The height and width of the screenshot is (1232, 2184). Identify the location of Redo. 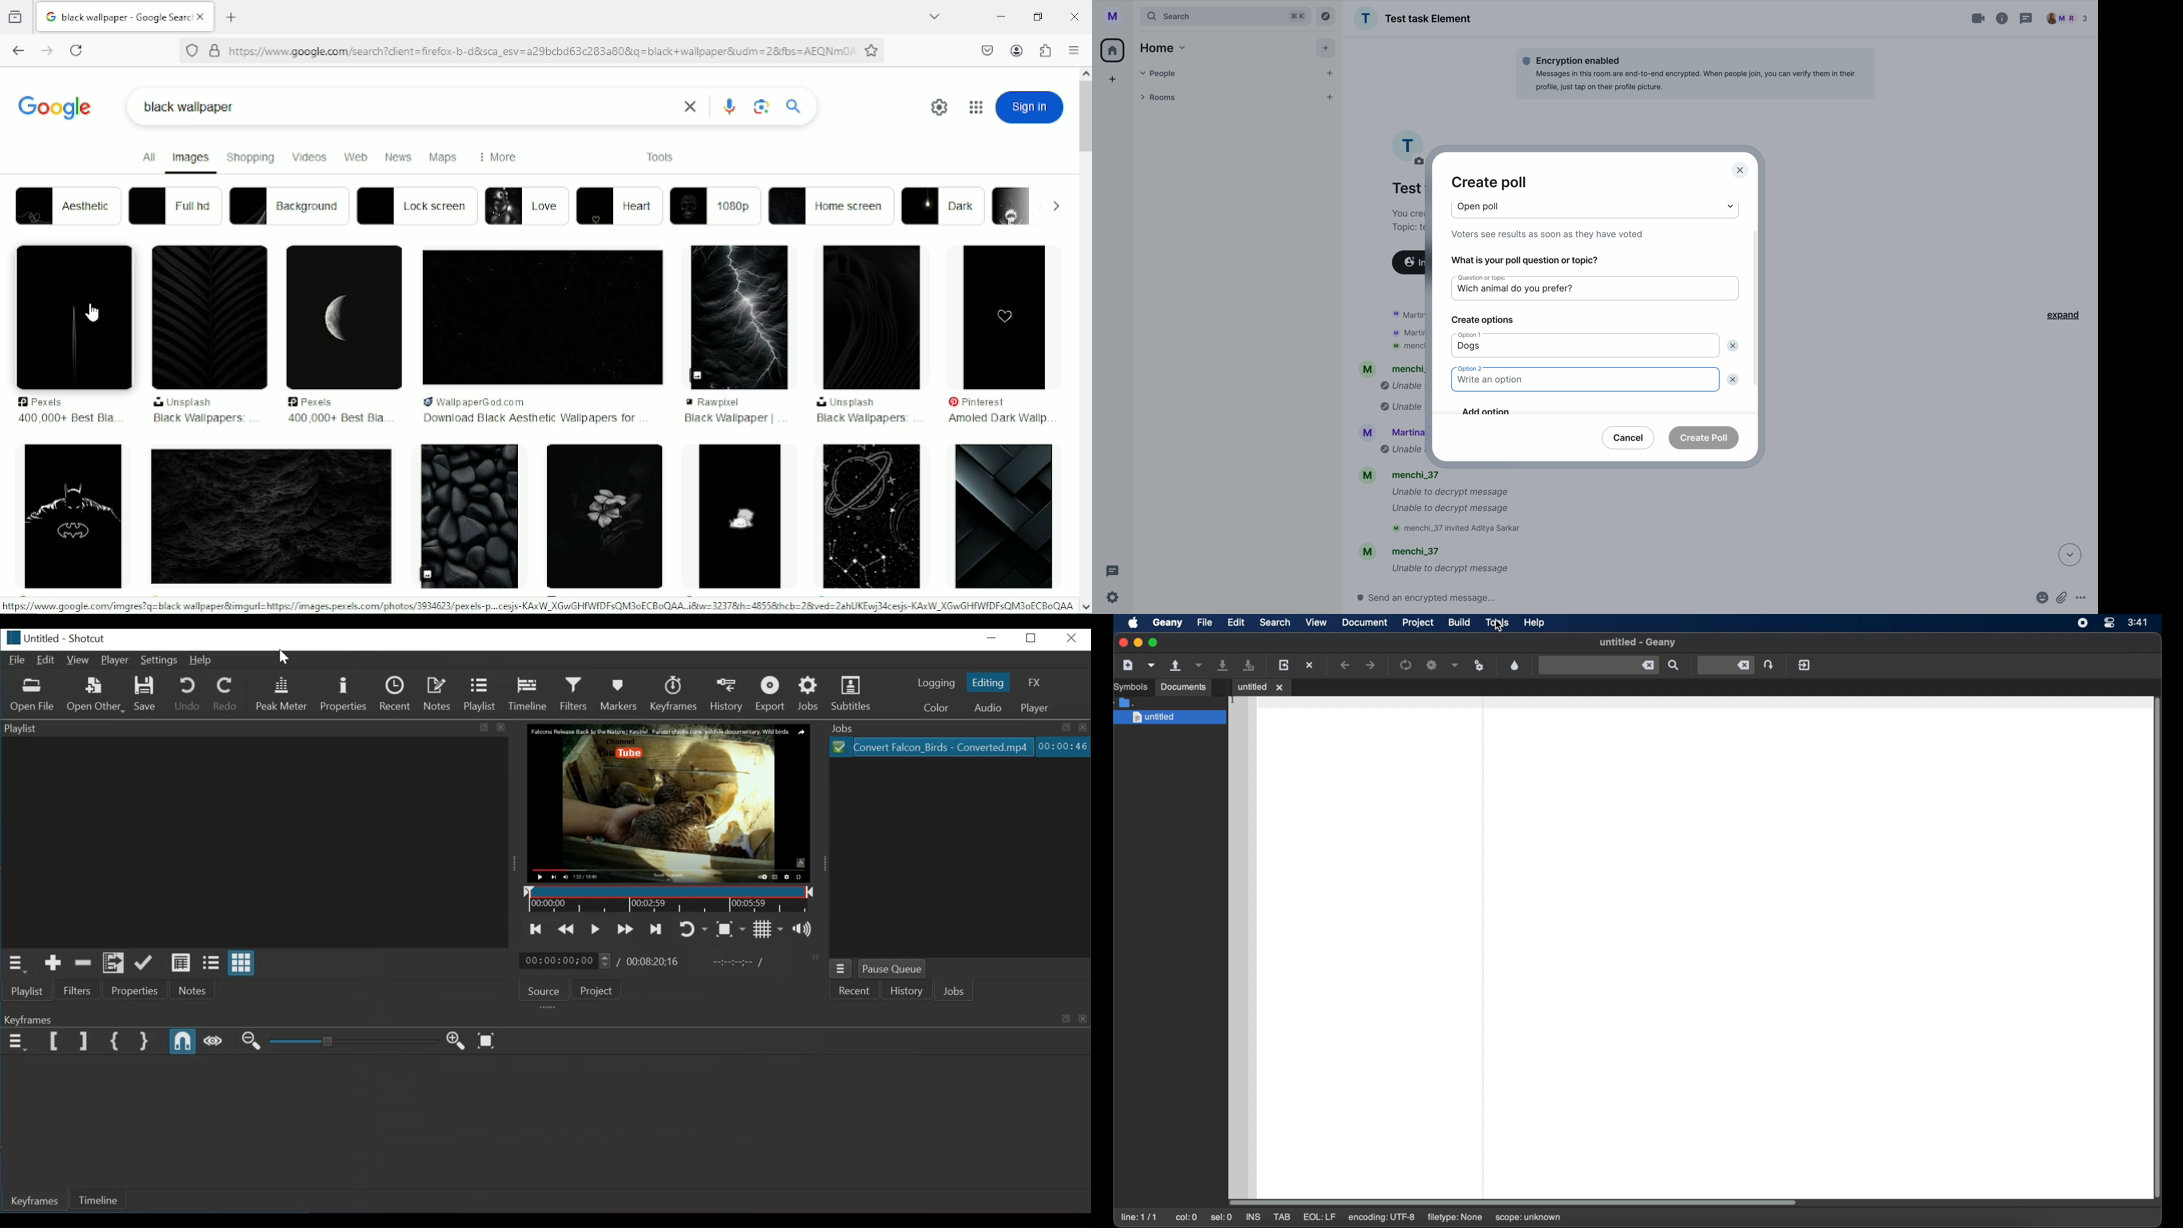
(226, 695).